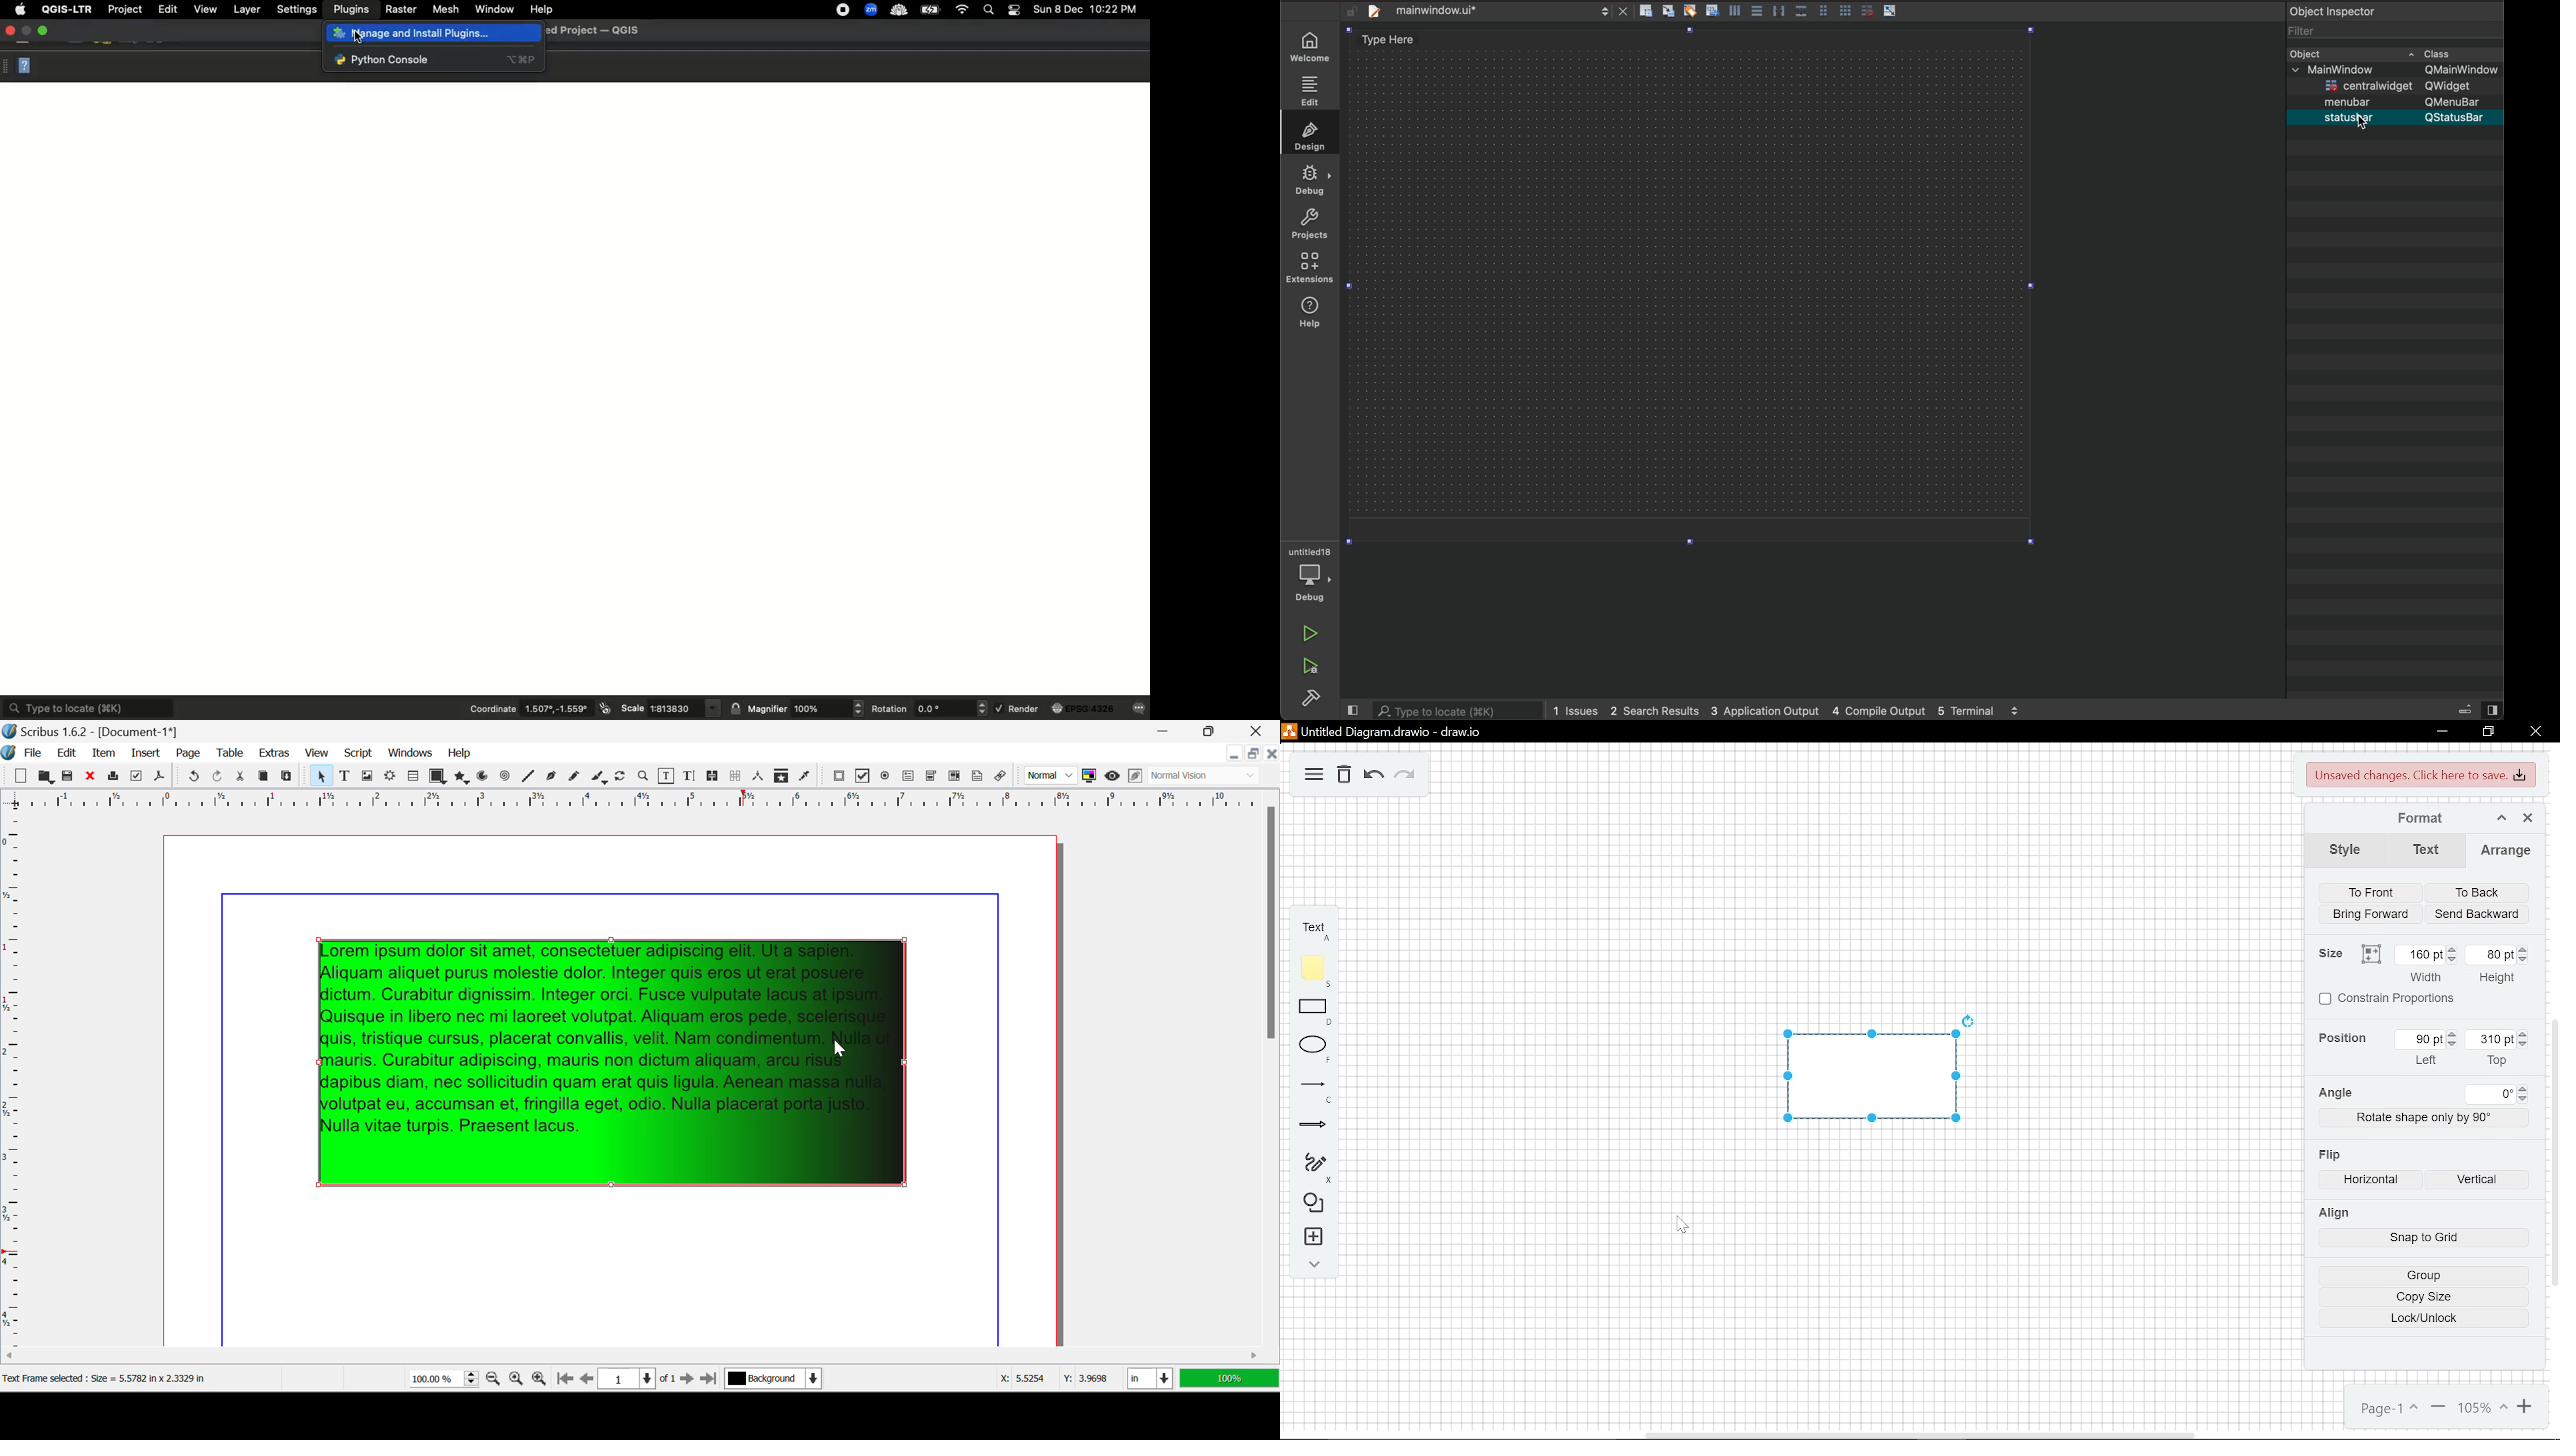  I want to click on Display Measurement, so click(1229, 1381).